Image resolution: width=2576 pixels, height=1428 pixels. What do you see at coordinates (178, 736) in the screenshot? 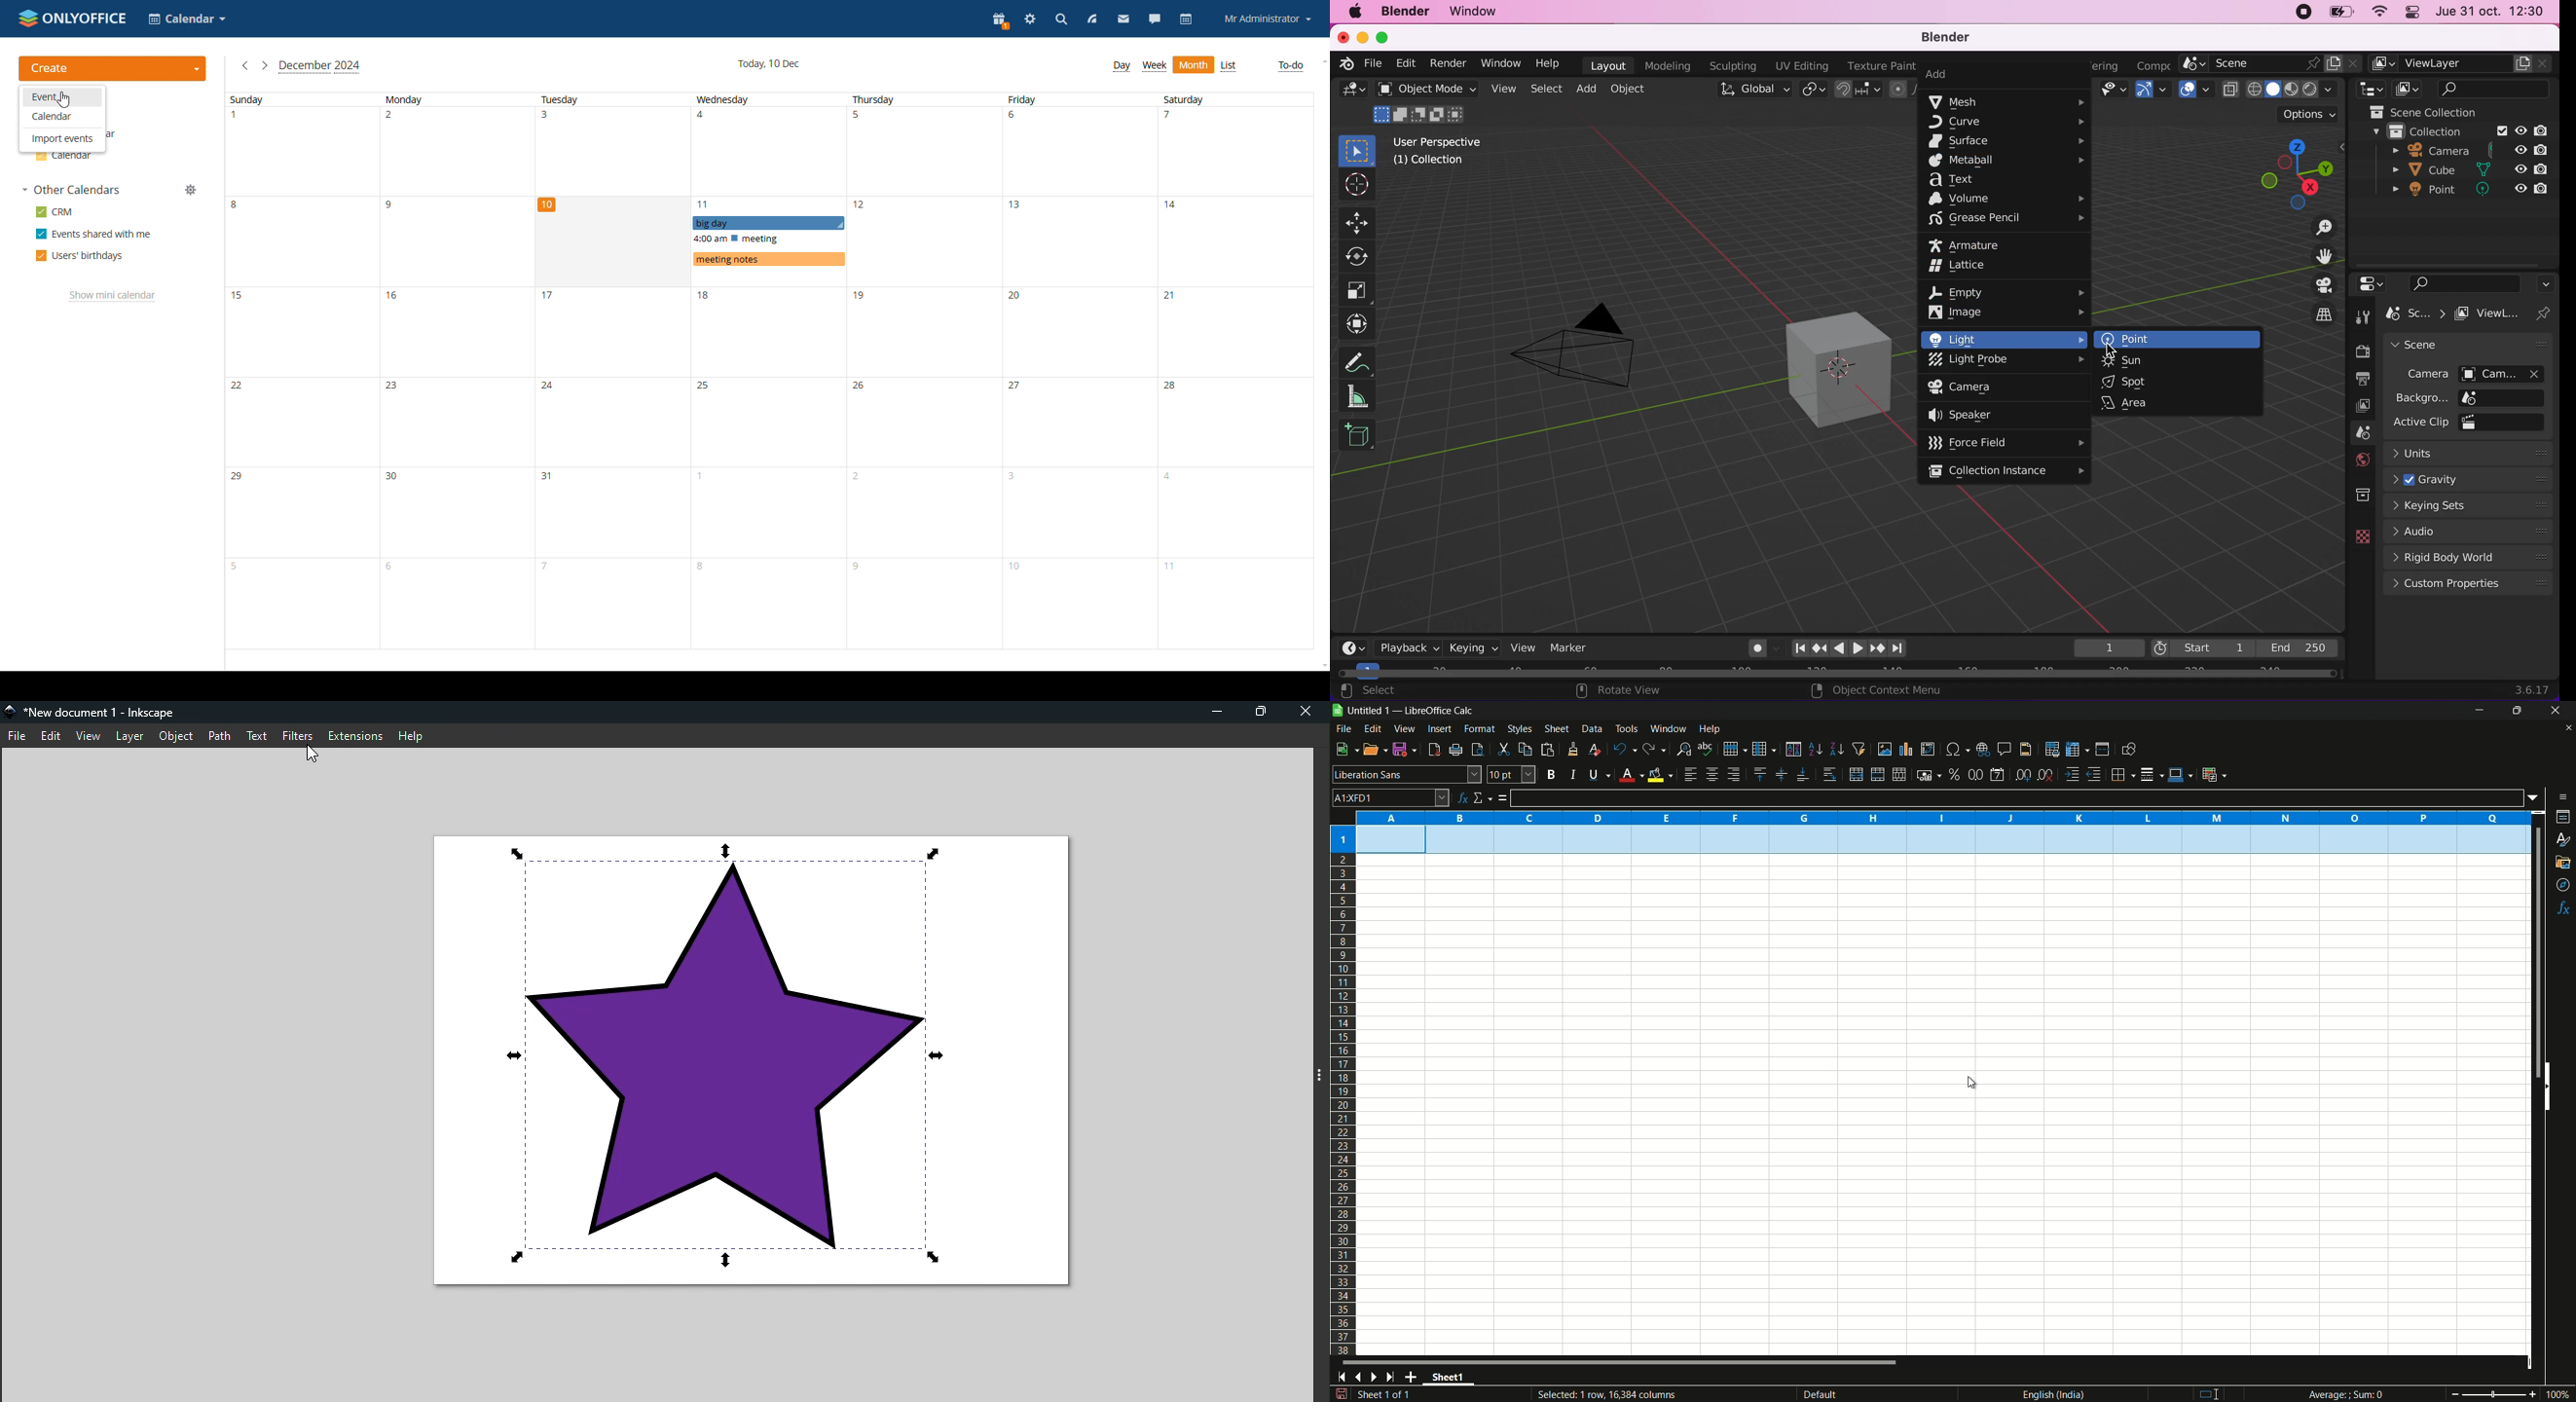
I see `Object` at bounding box center [178, 736].